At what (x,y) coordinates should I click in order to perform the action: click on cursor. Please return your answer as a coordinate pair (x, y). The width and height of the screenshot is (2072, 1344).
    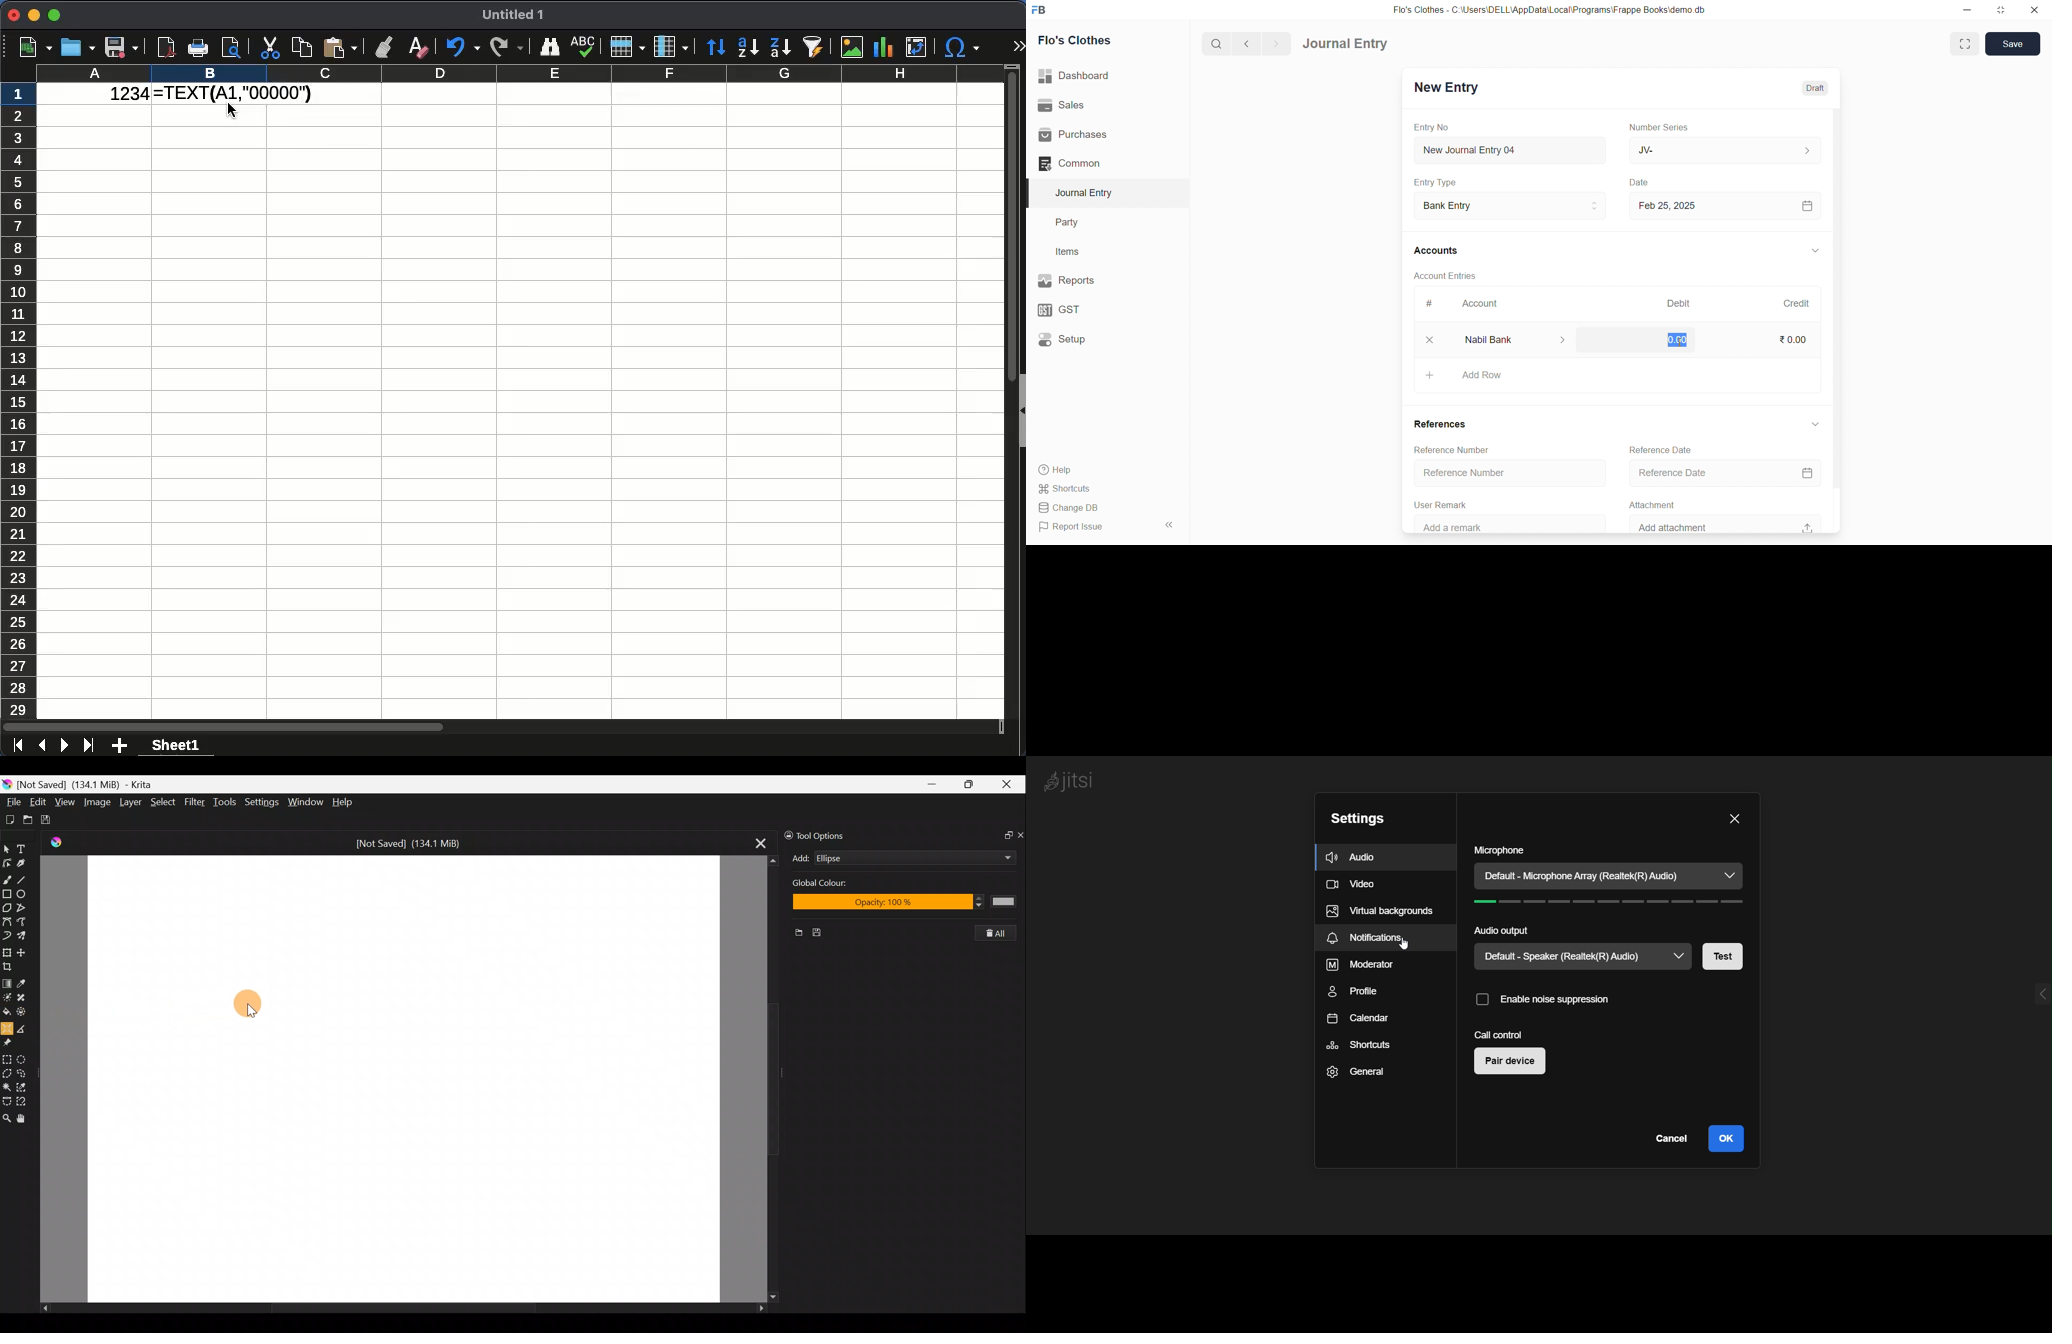
    Looking at the image, I should click on (1676, 342).